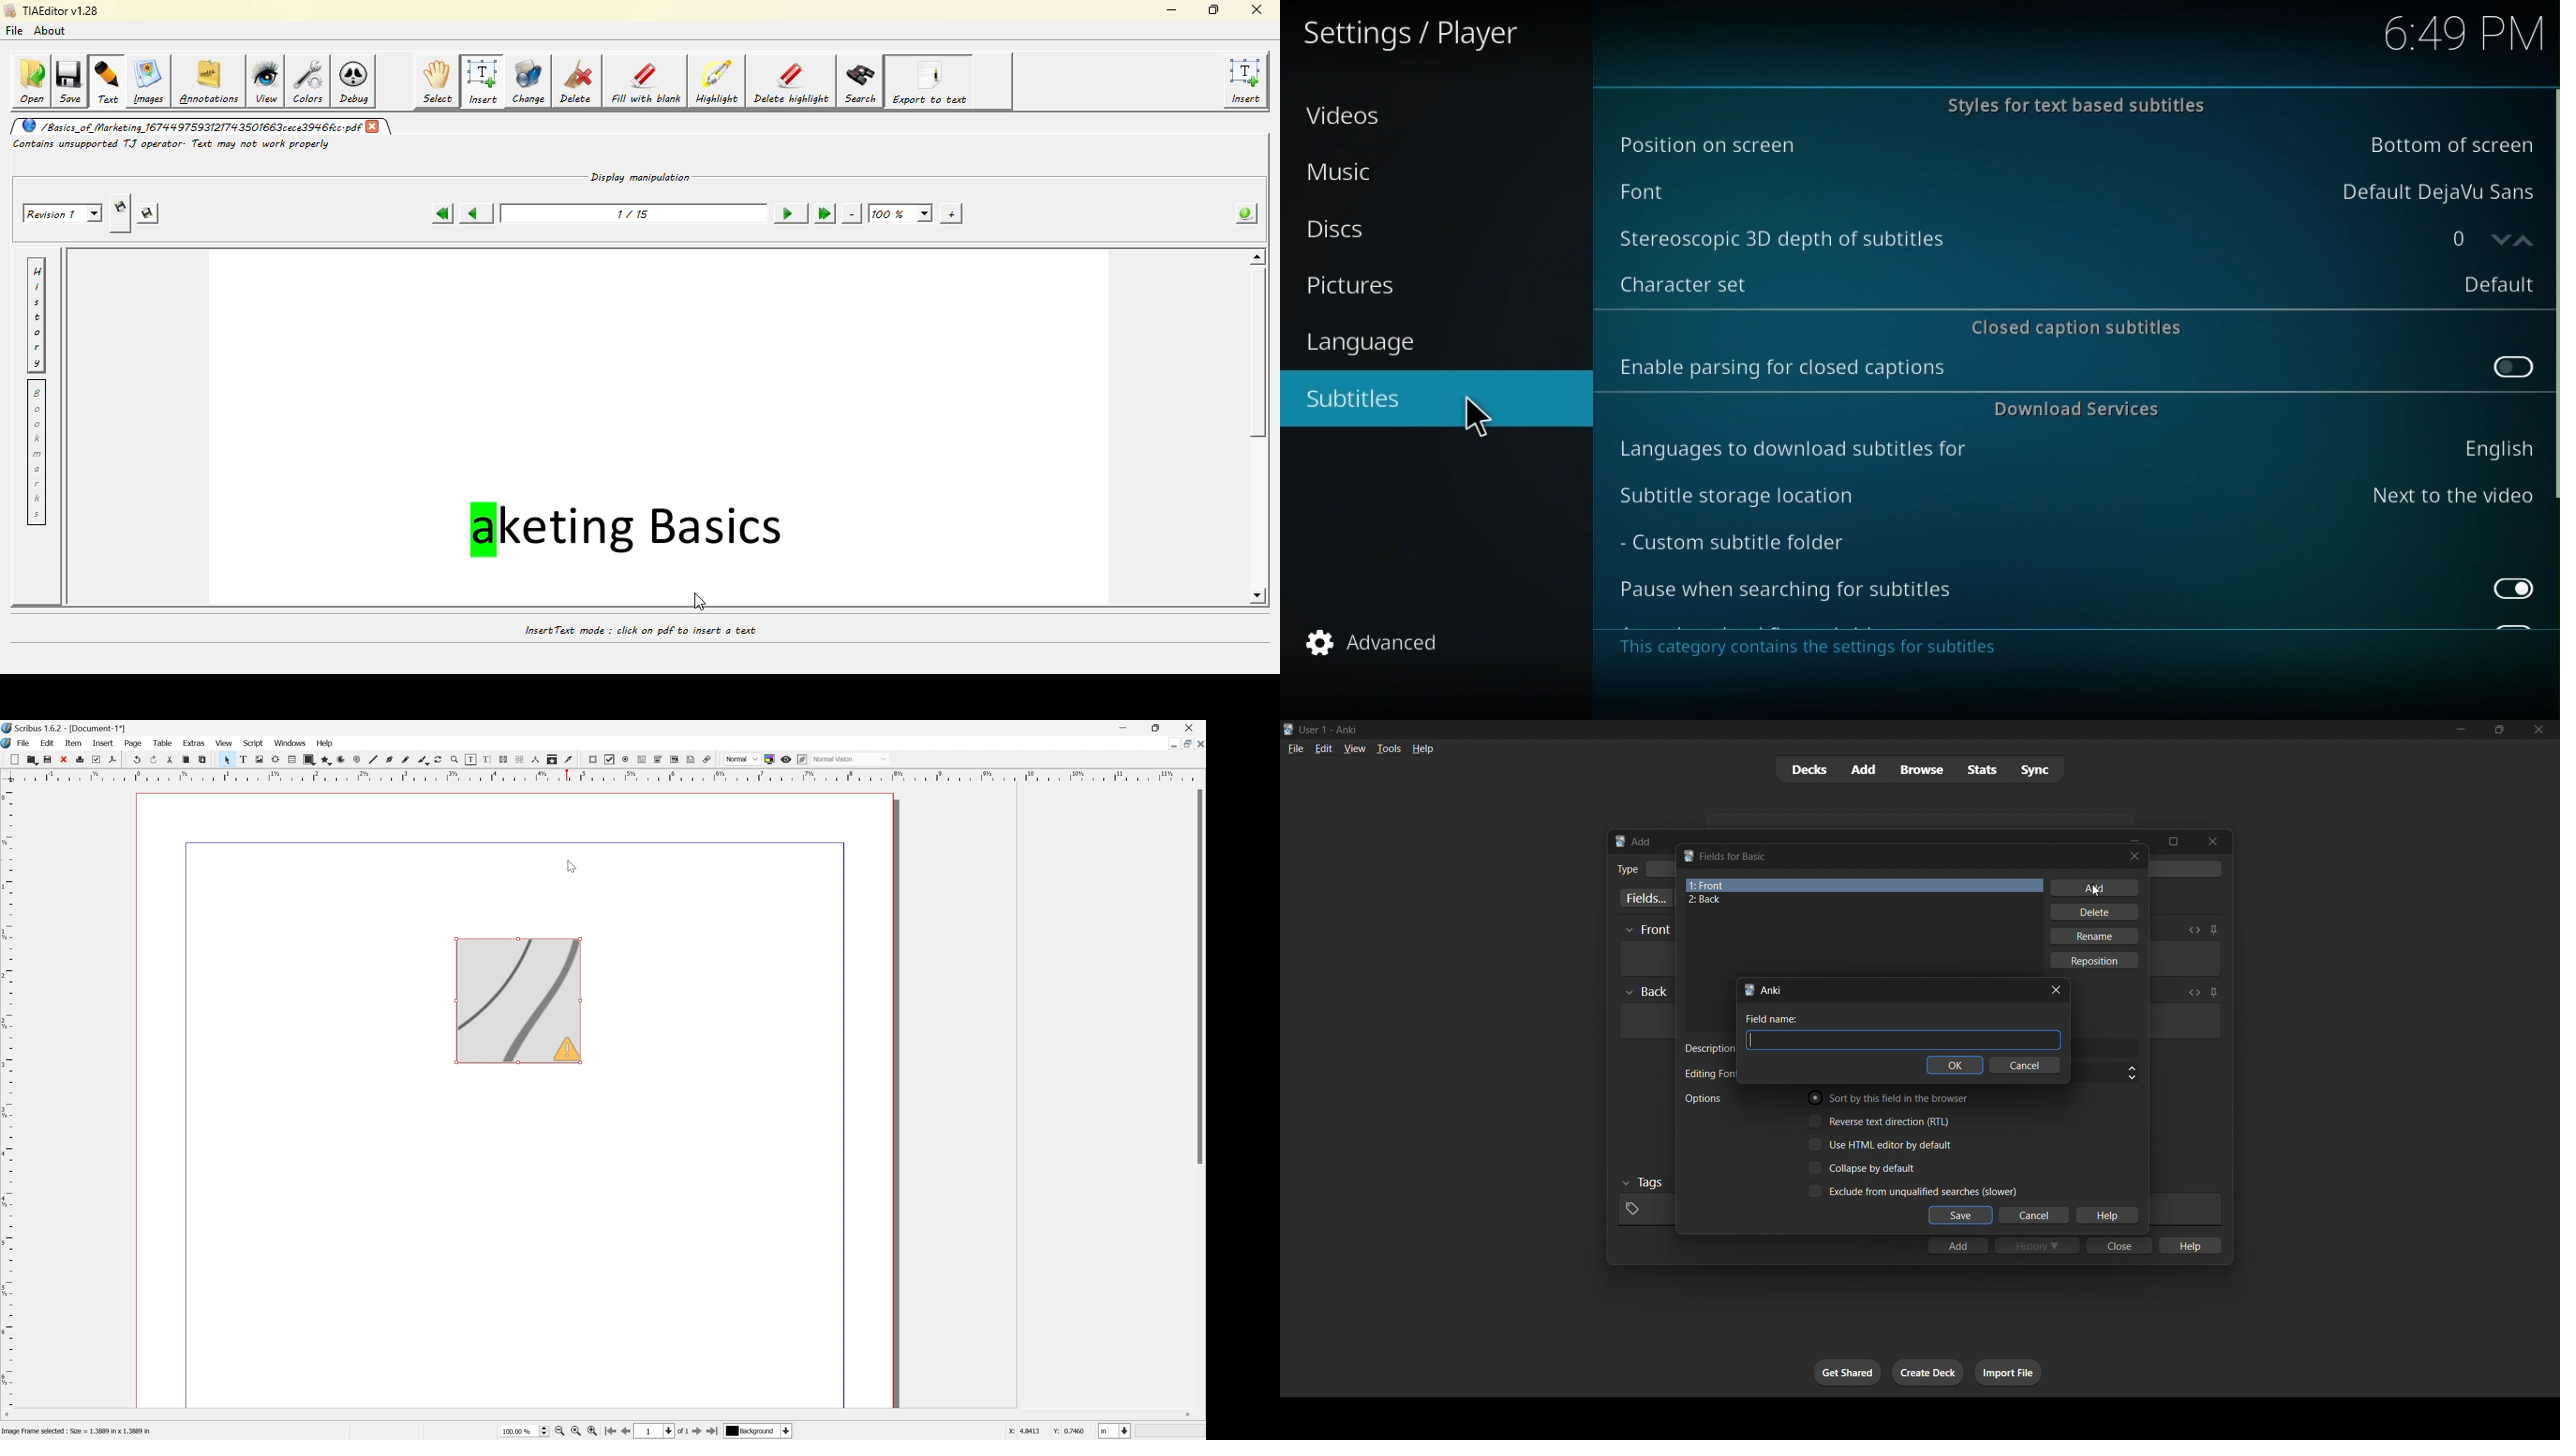  What do you see at coordinates (1183, 745) in the screenshot?
I see `Restore down` at bounding box center [1183, 745].